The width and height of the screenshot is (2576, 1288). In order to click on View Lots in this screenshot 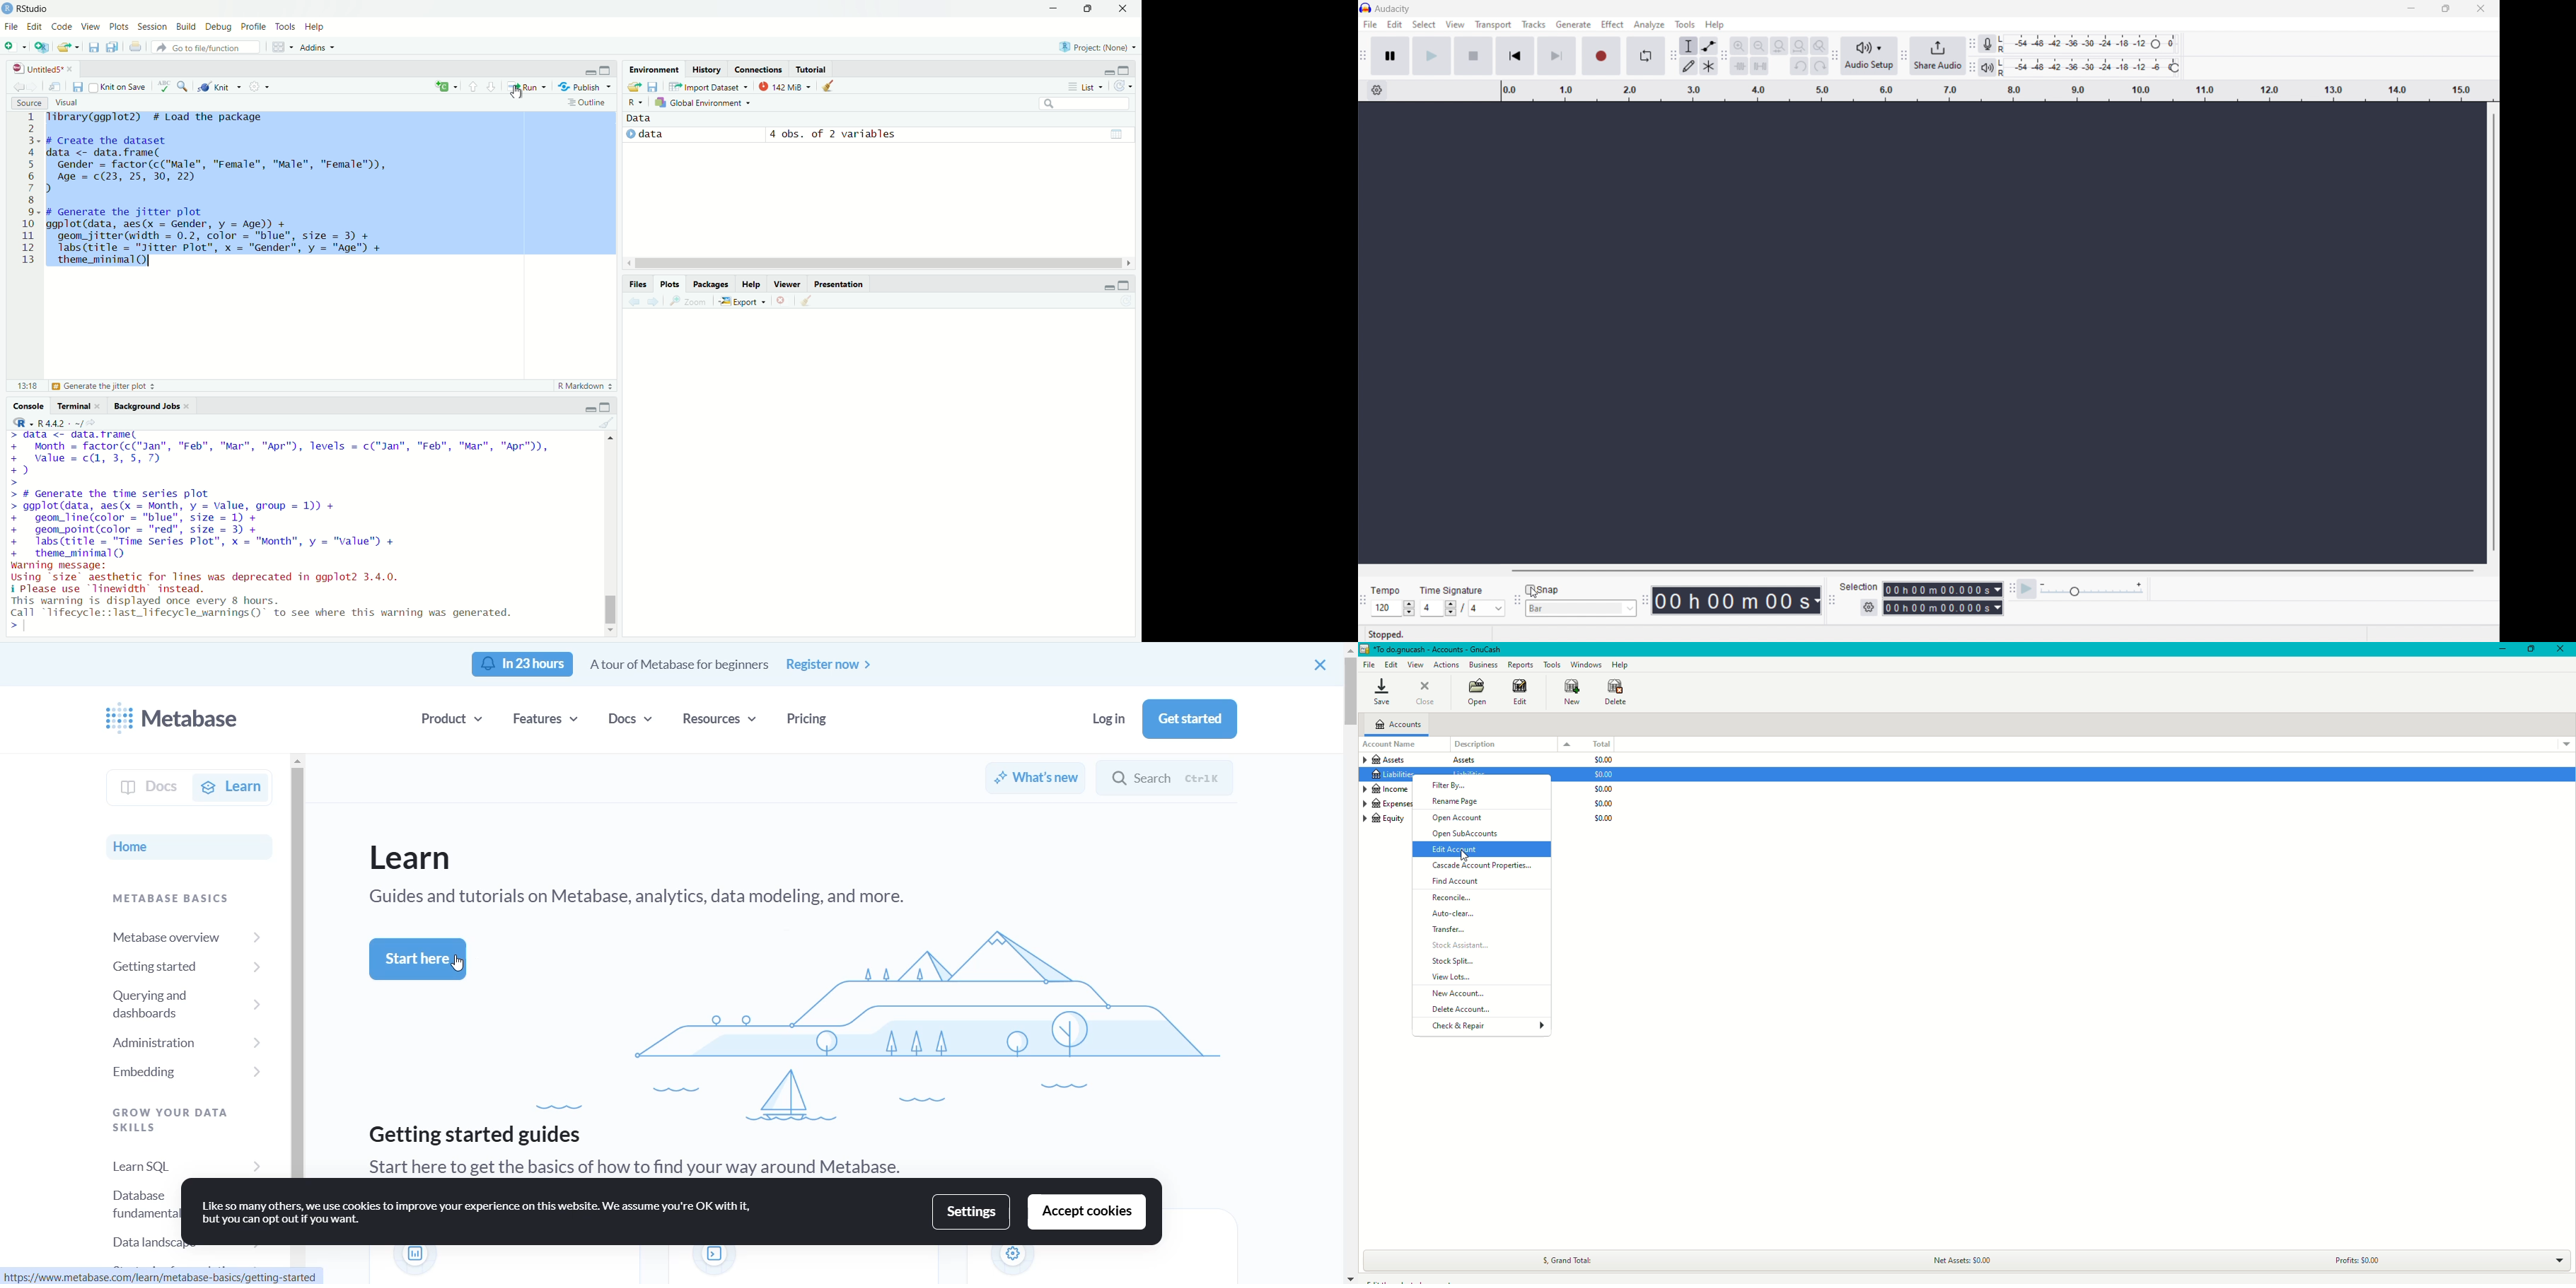, I will do `click(1450, 978)`.